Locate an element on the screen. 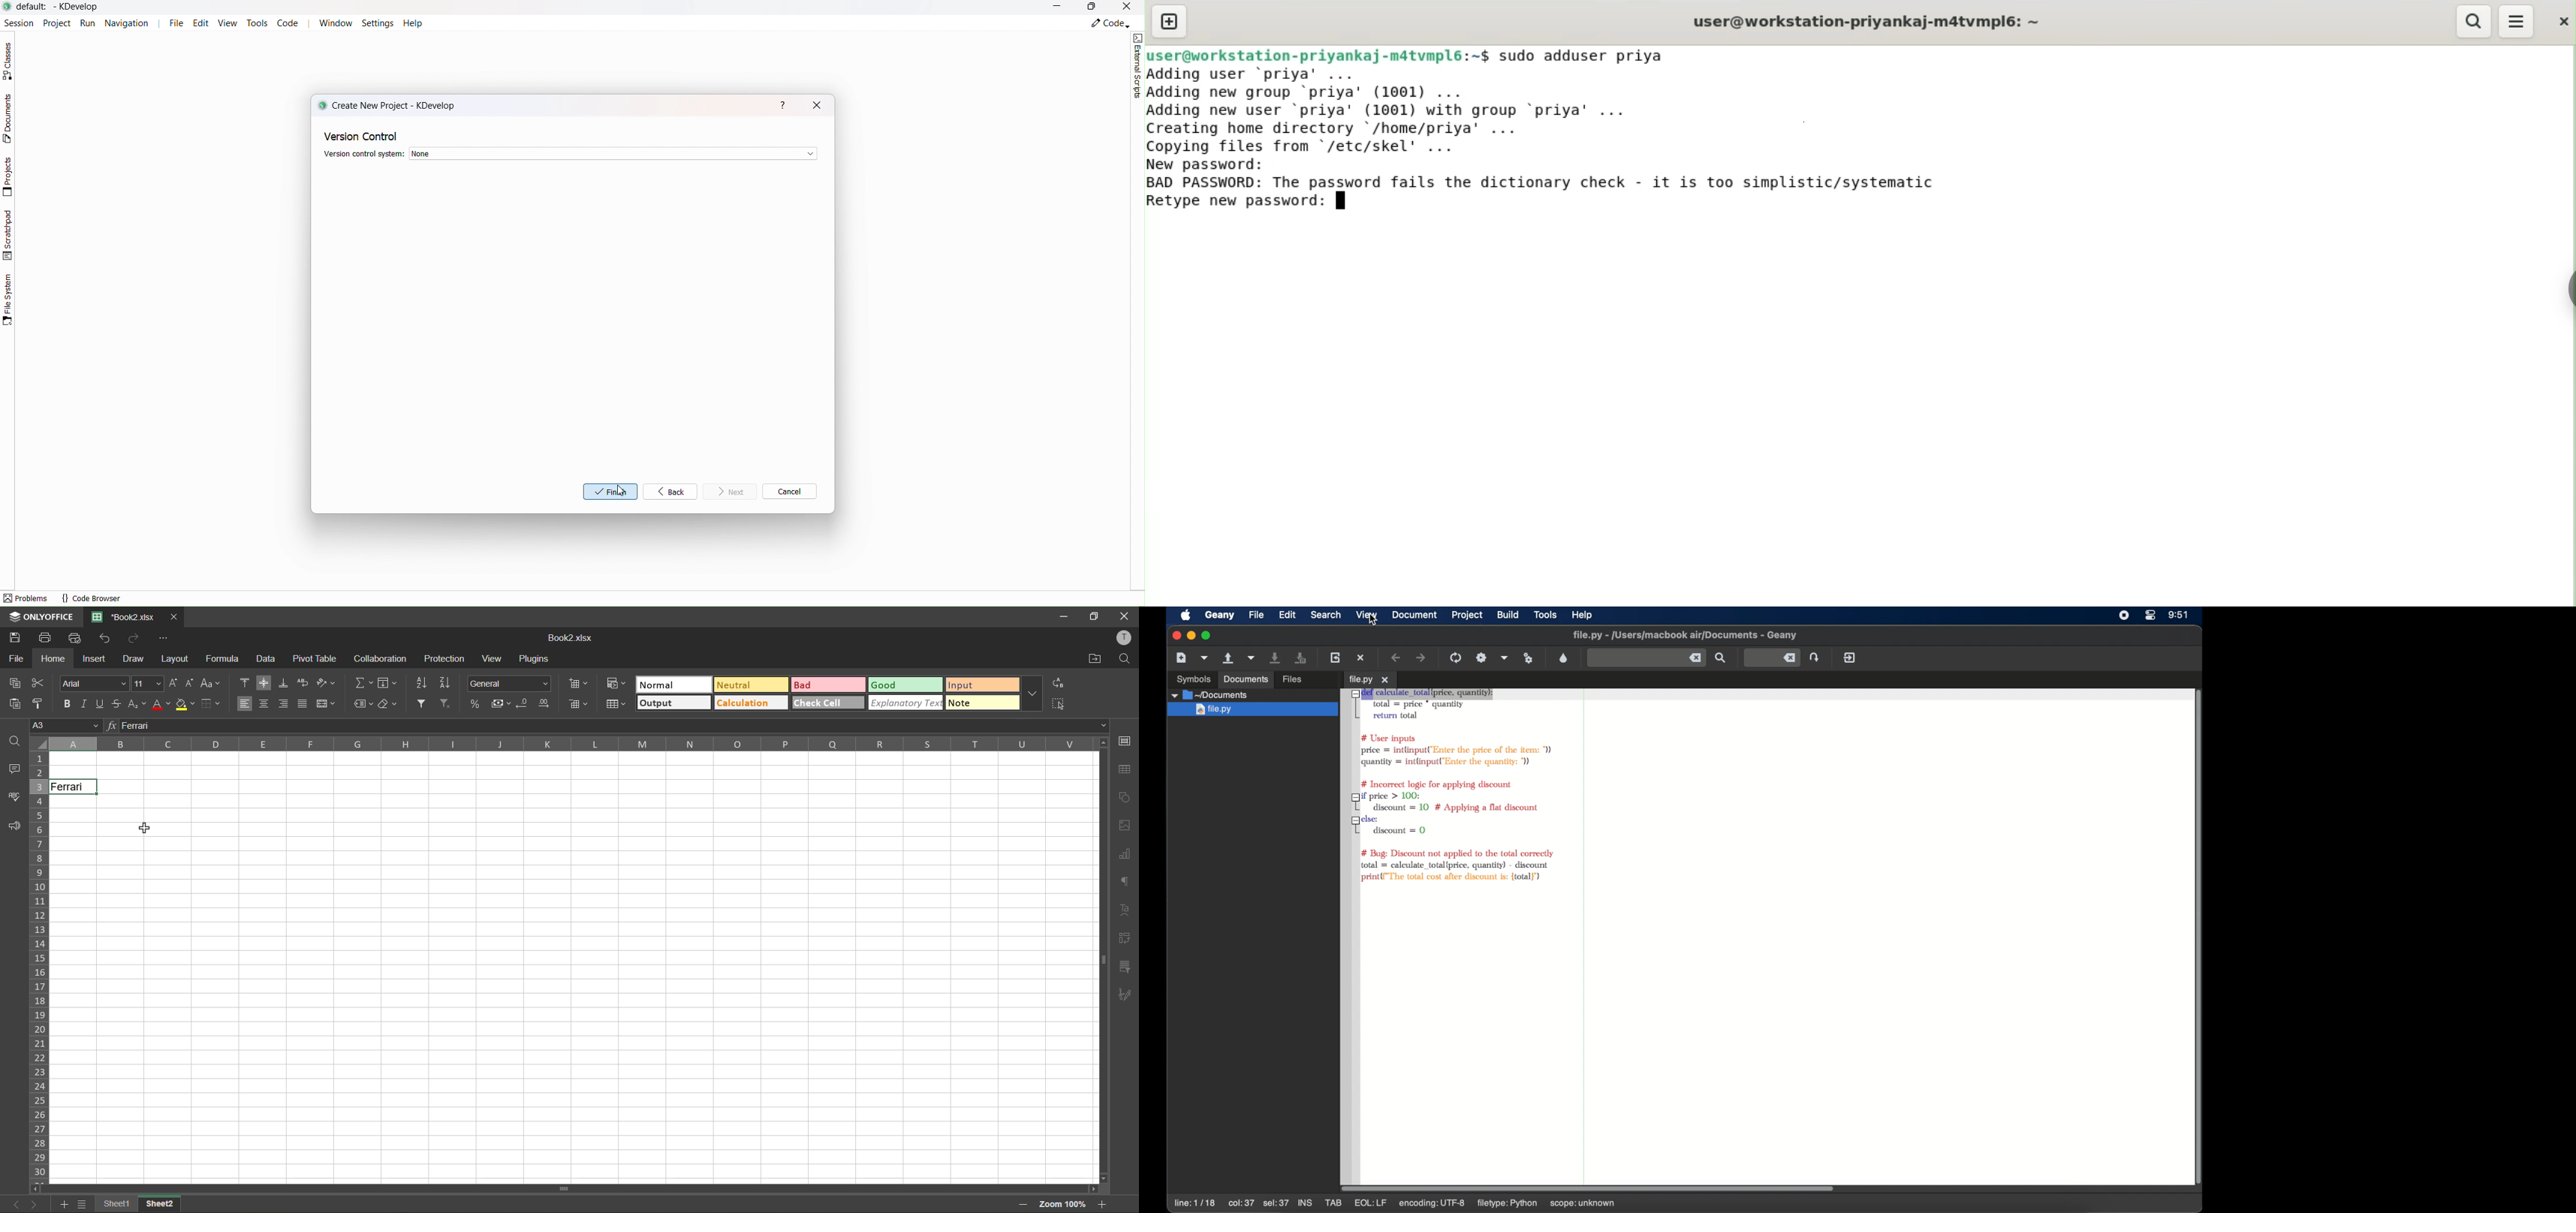  copy style is located at coordinates (40, 704).